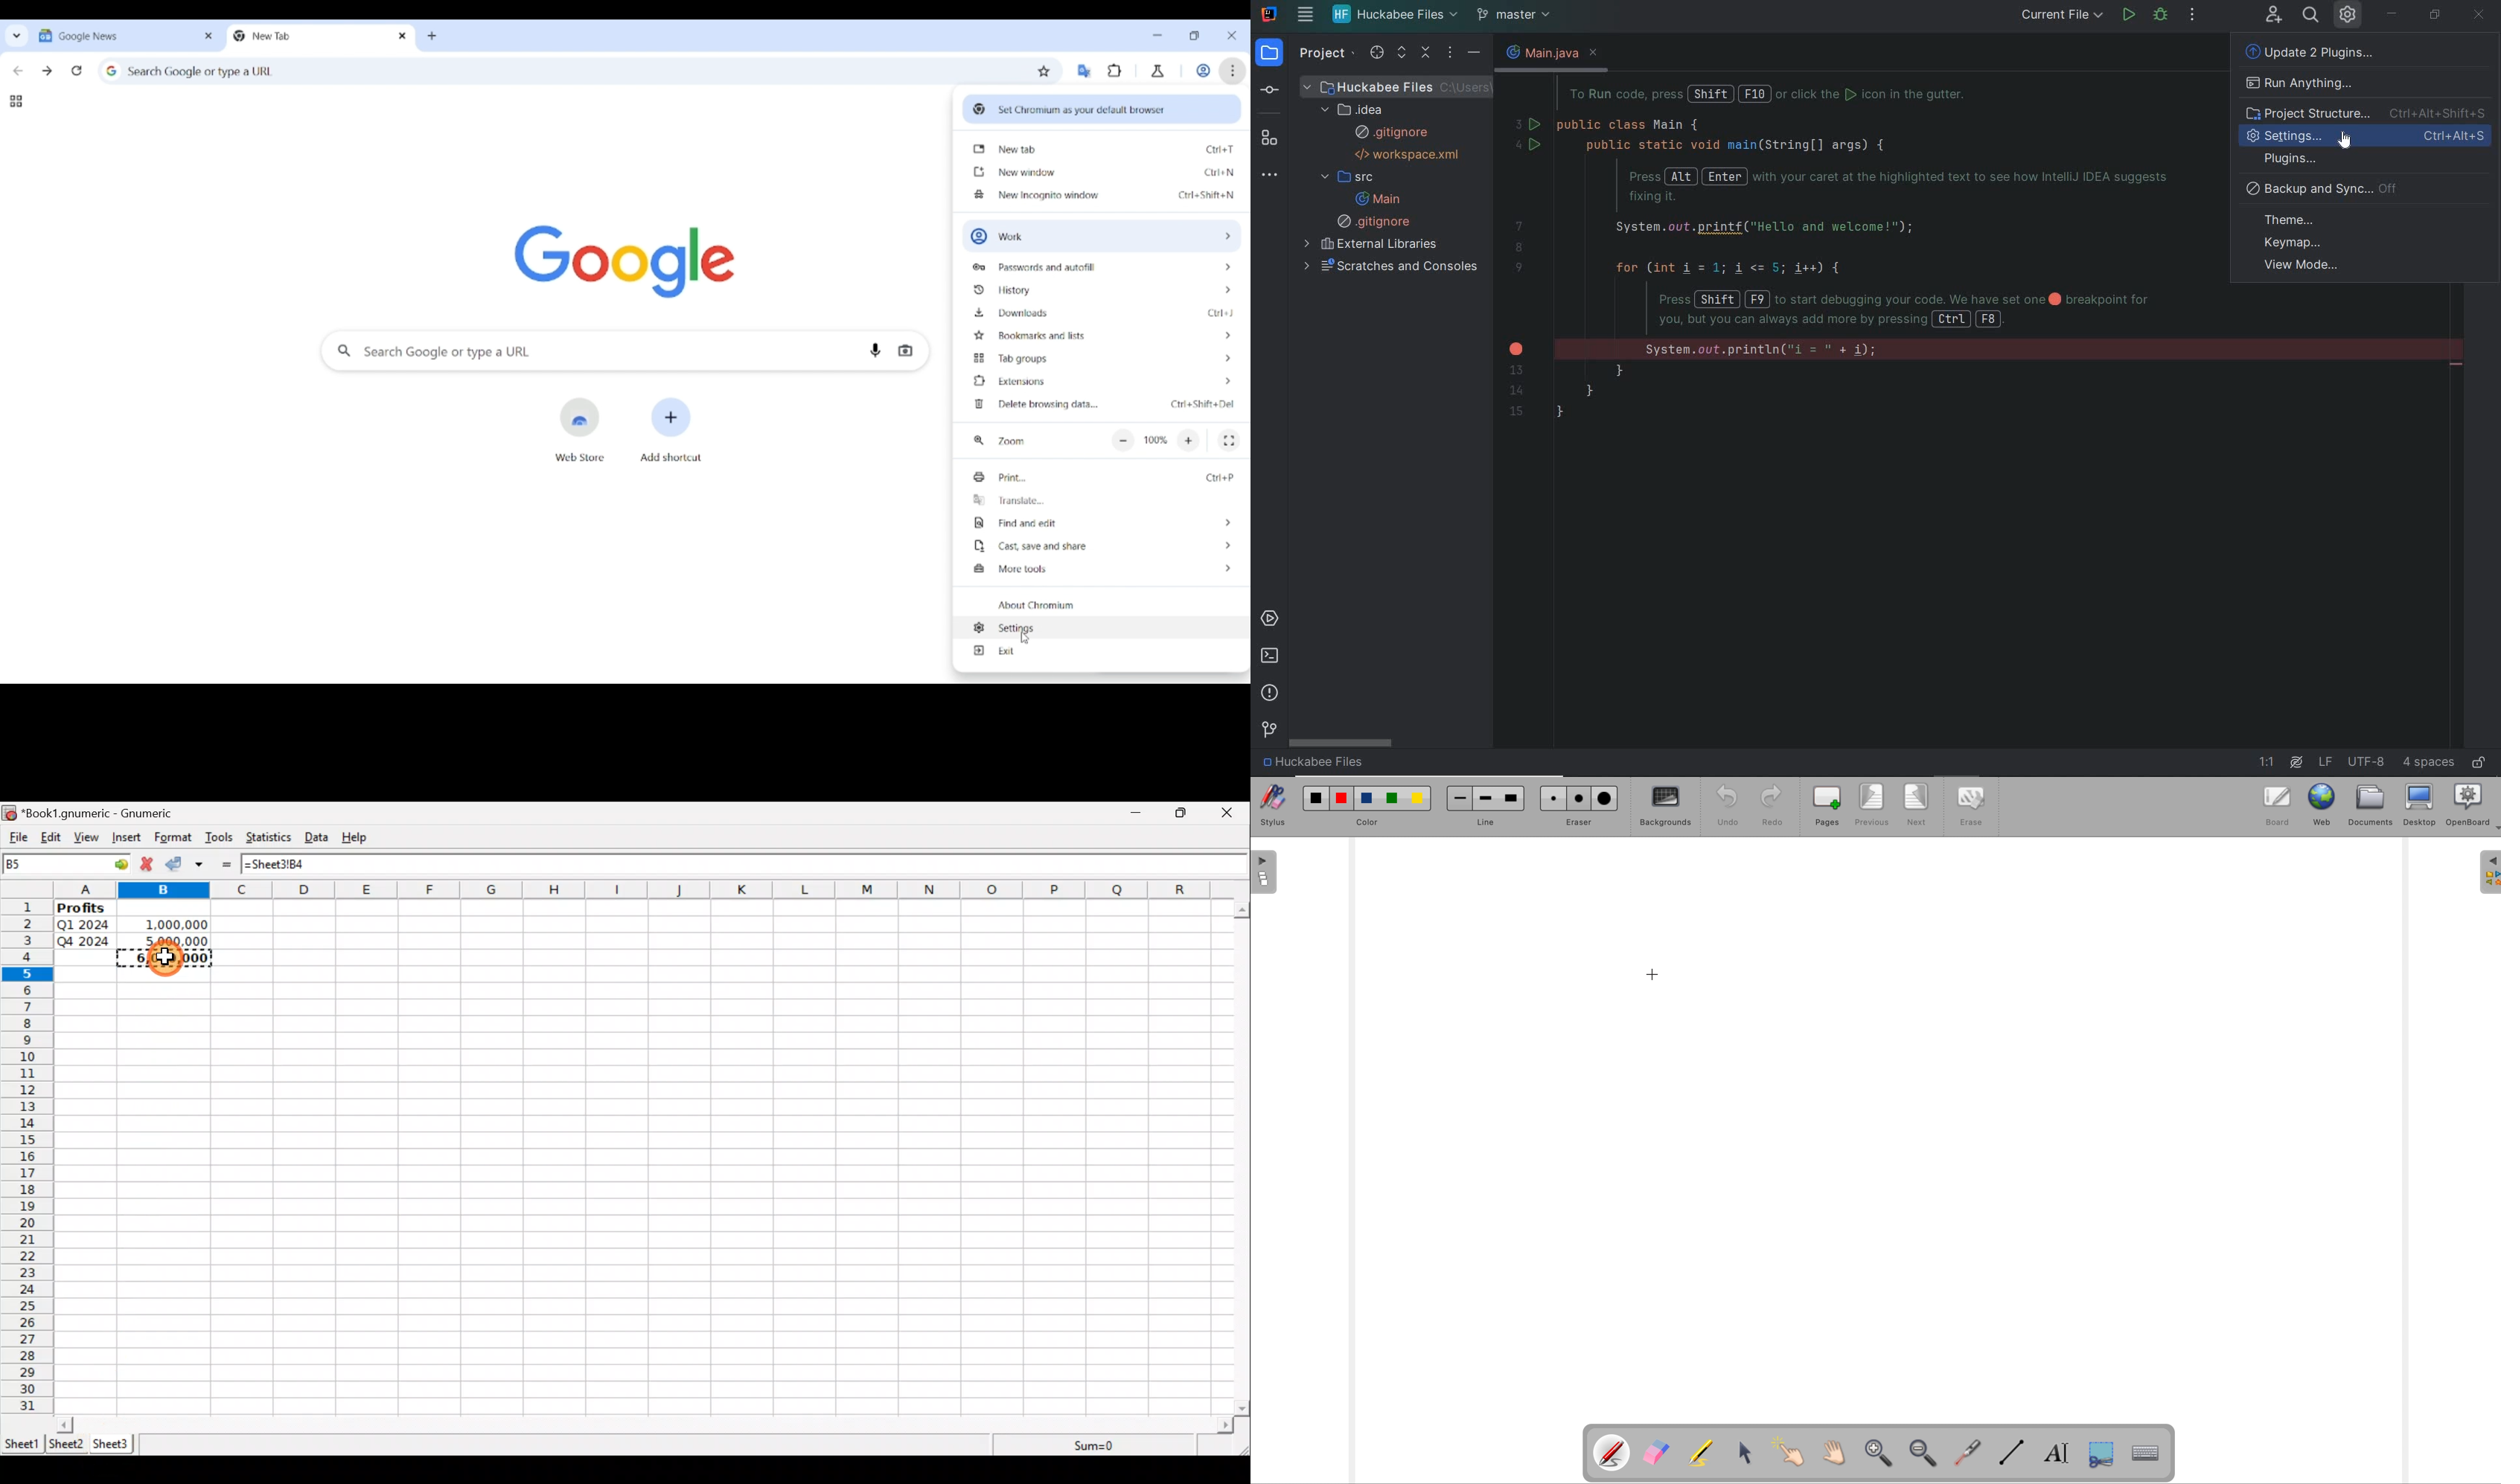 The image size is (2520, 1484). Describe the element at coordinates (17, 35) in the screenshot. I see `Search tabs` at that location.